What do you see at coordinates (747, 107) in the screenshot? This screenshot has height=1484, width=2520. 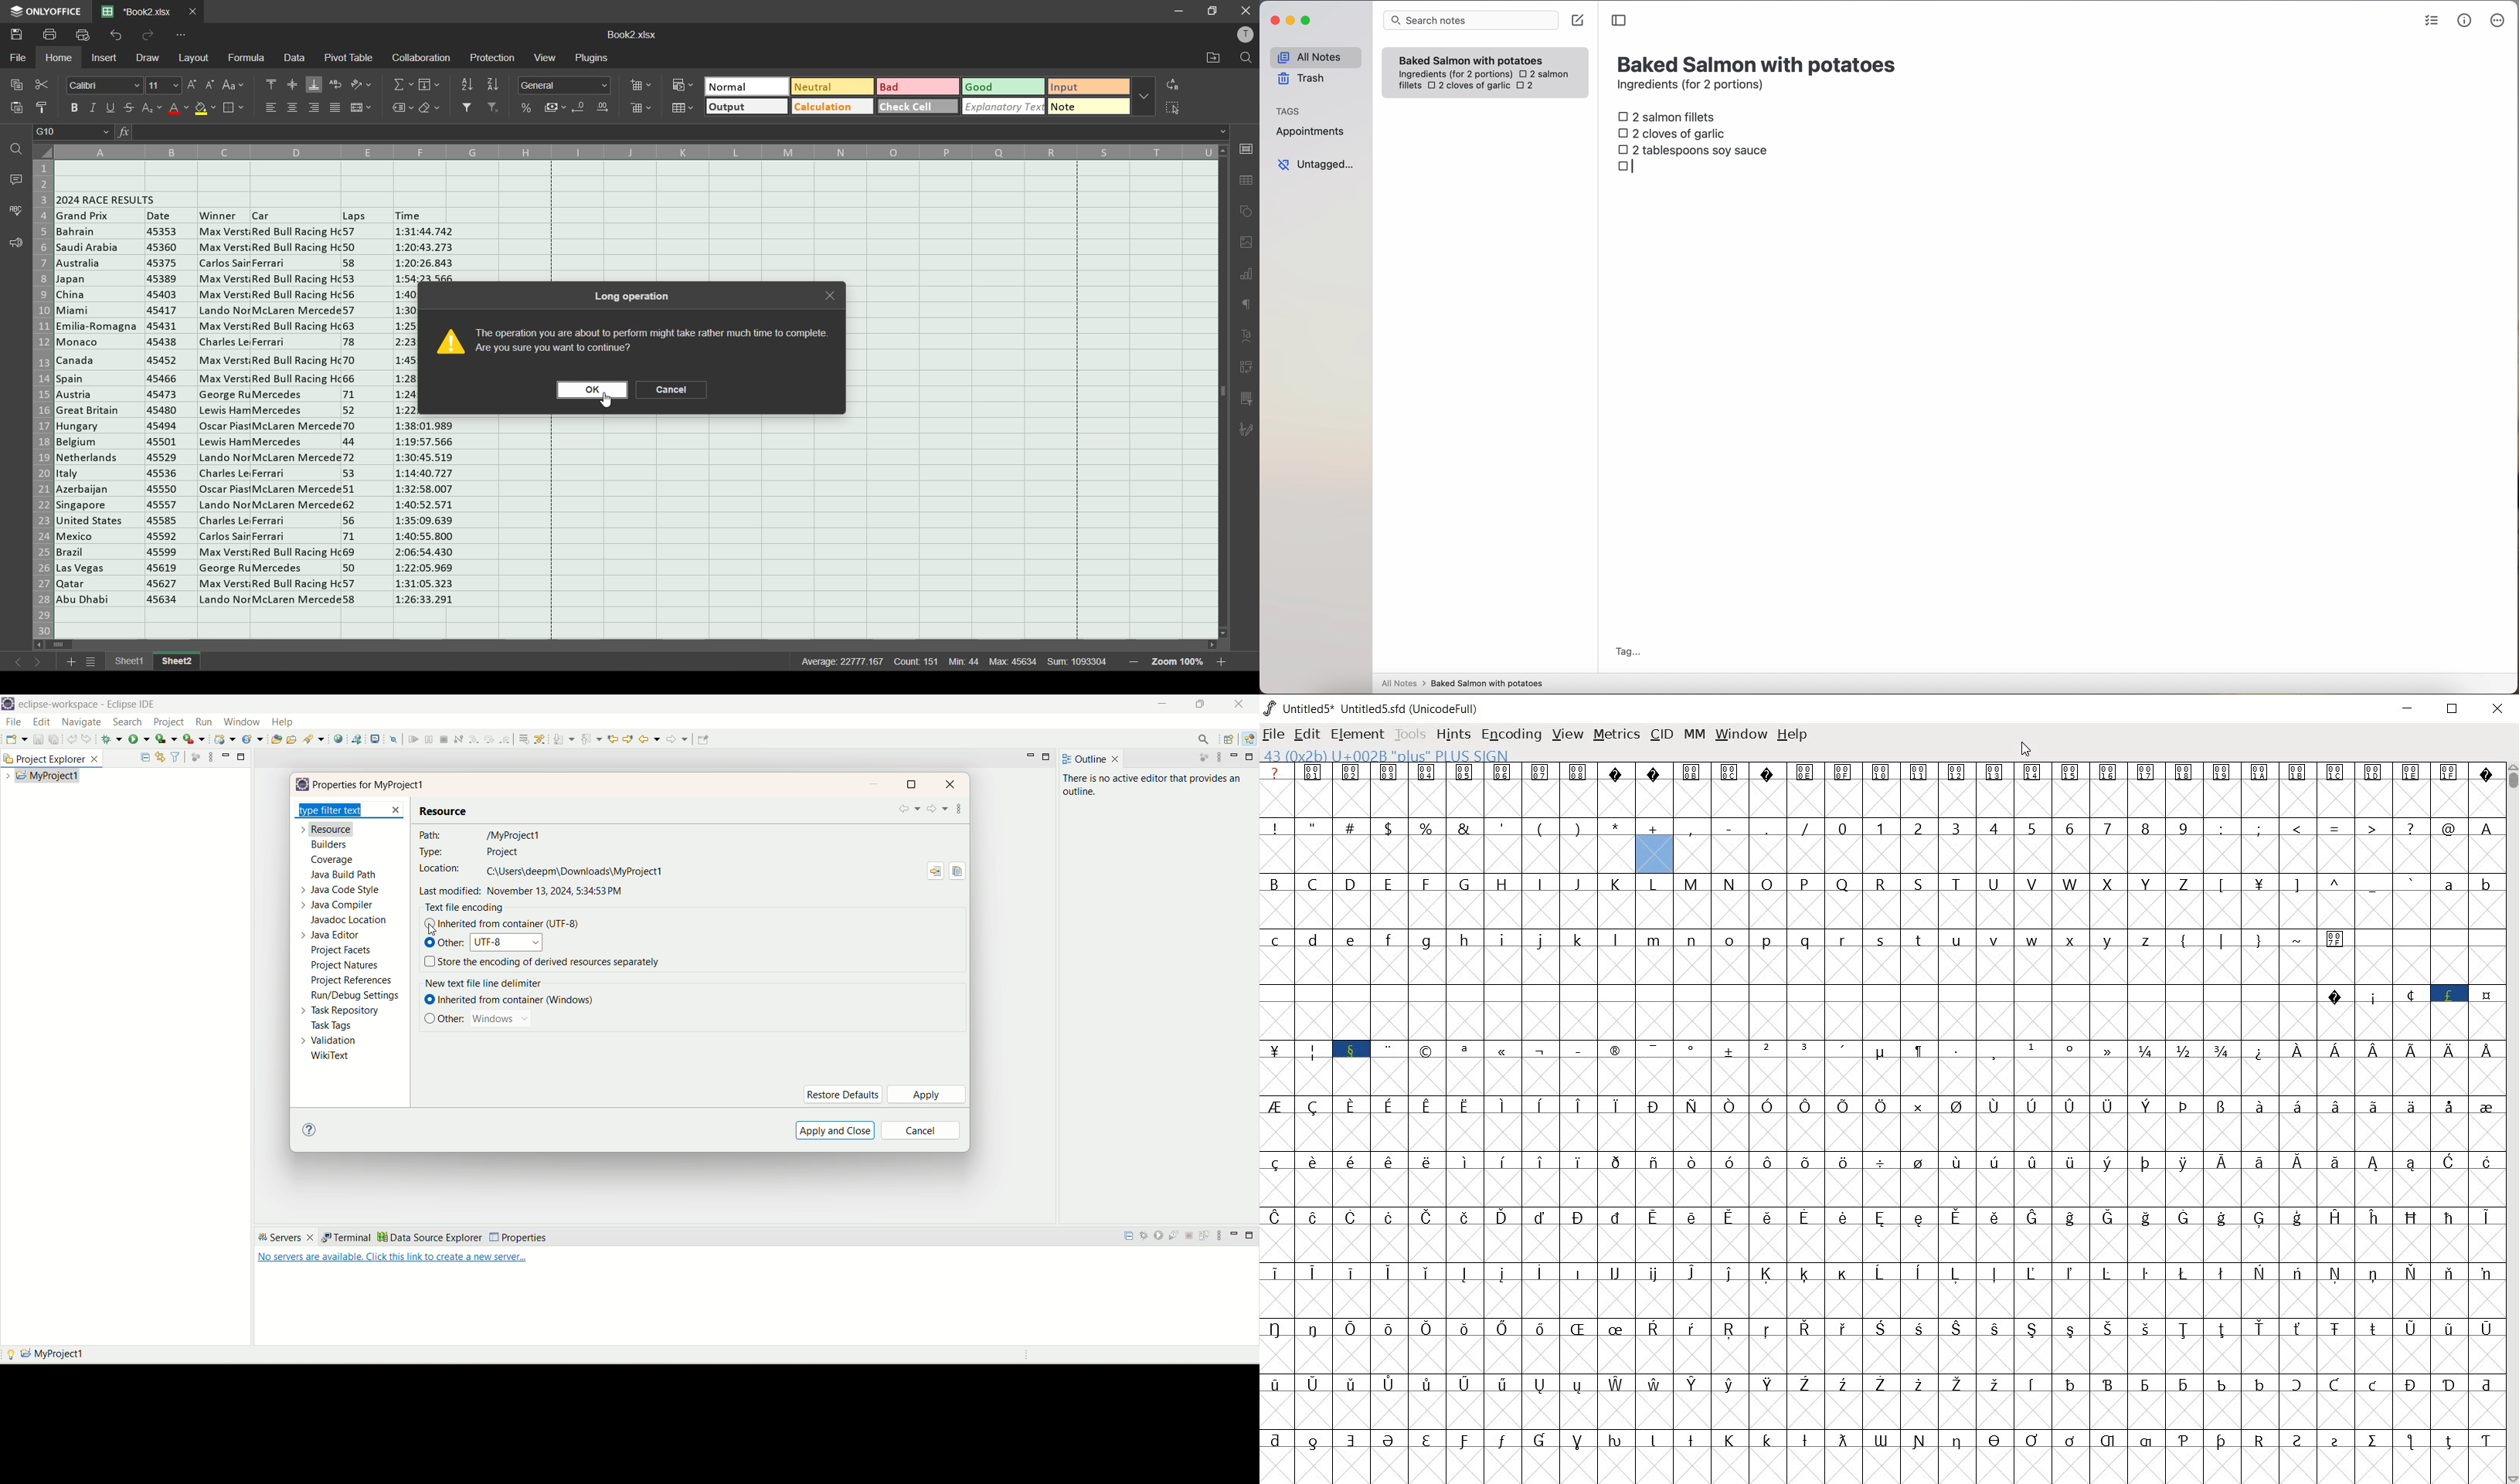 I see `output` at bounding box center [747, 107].